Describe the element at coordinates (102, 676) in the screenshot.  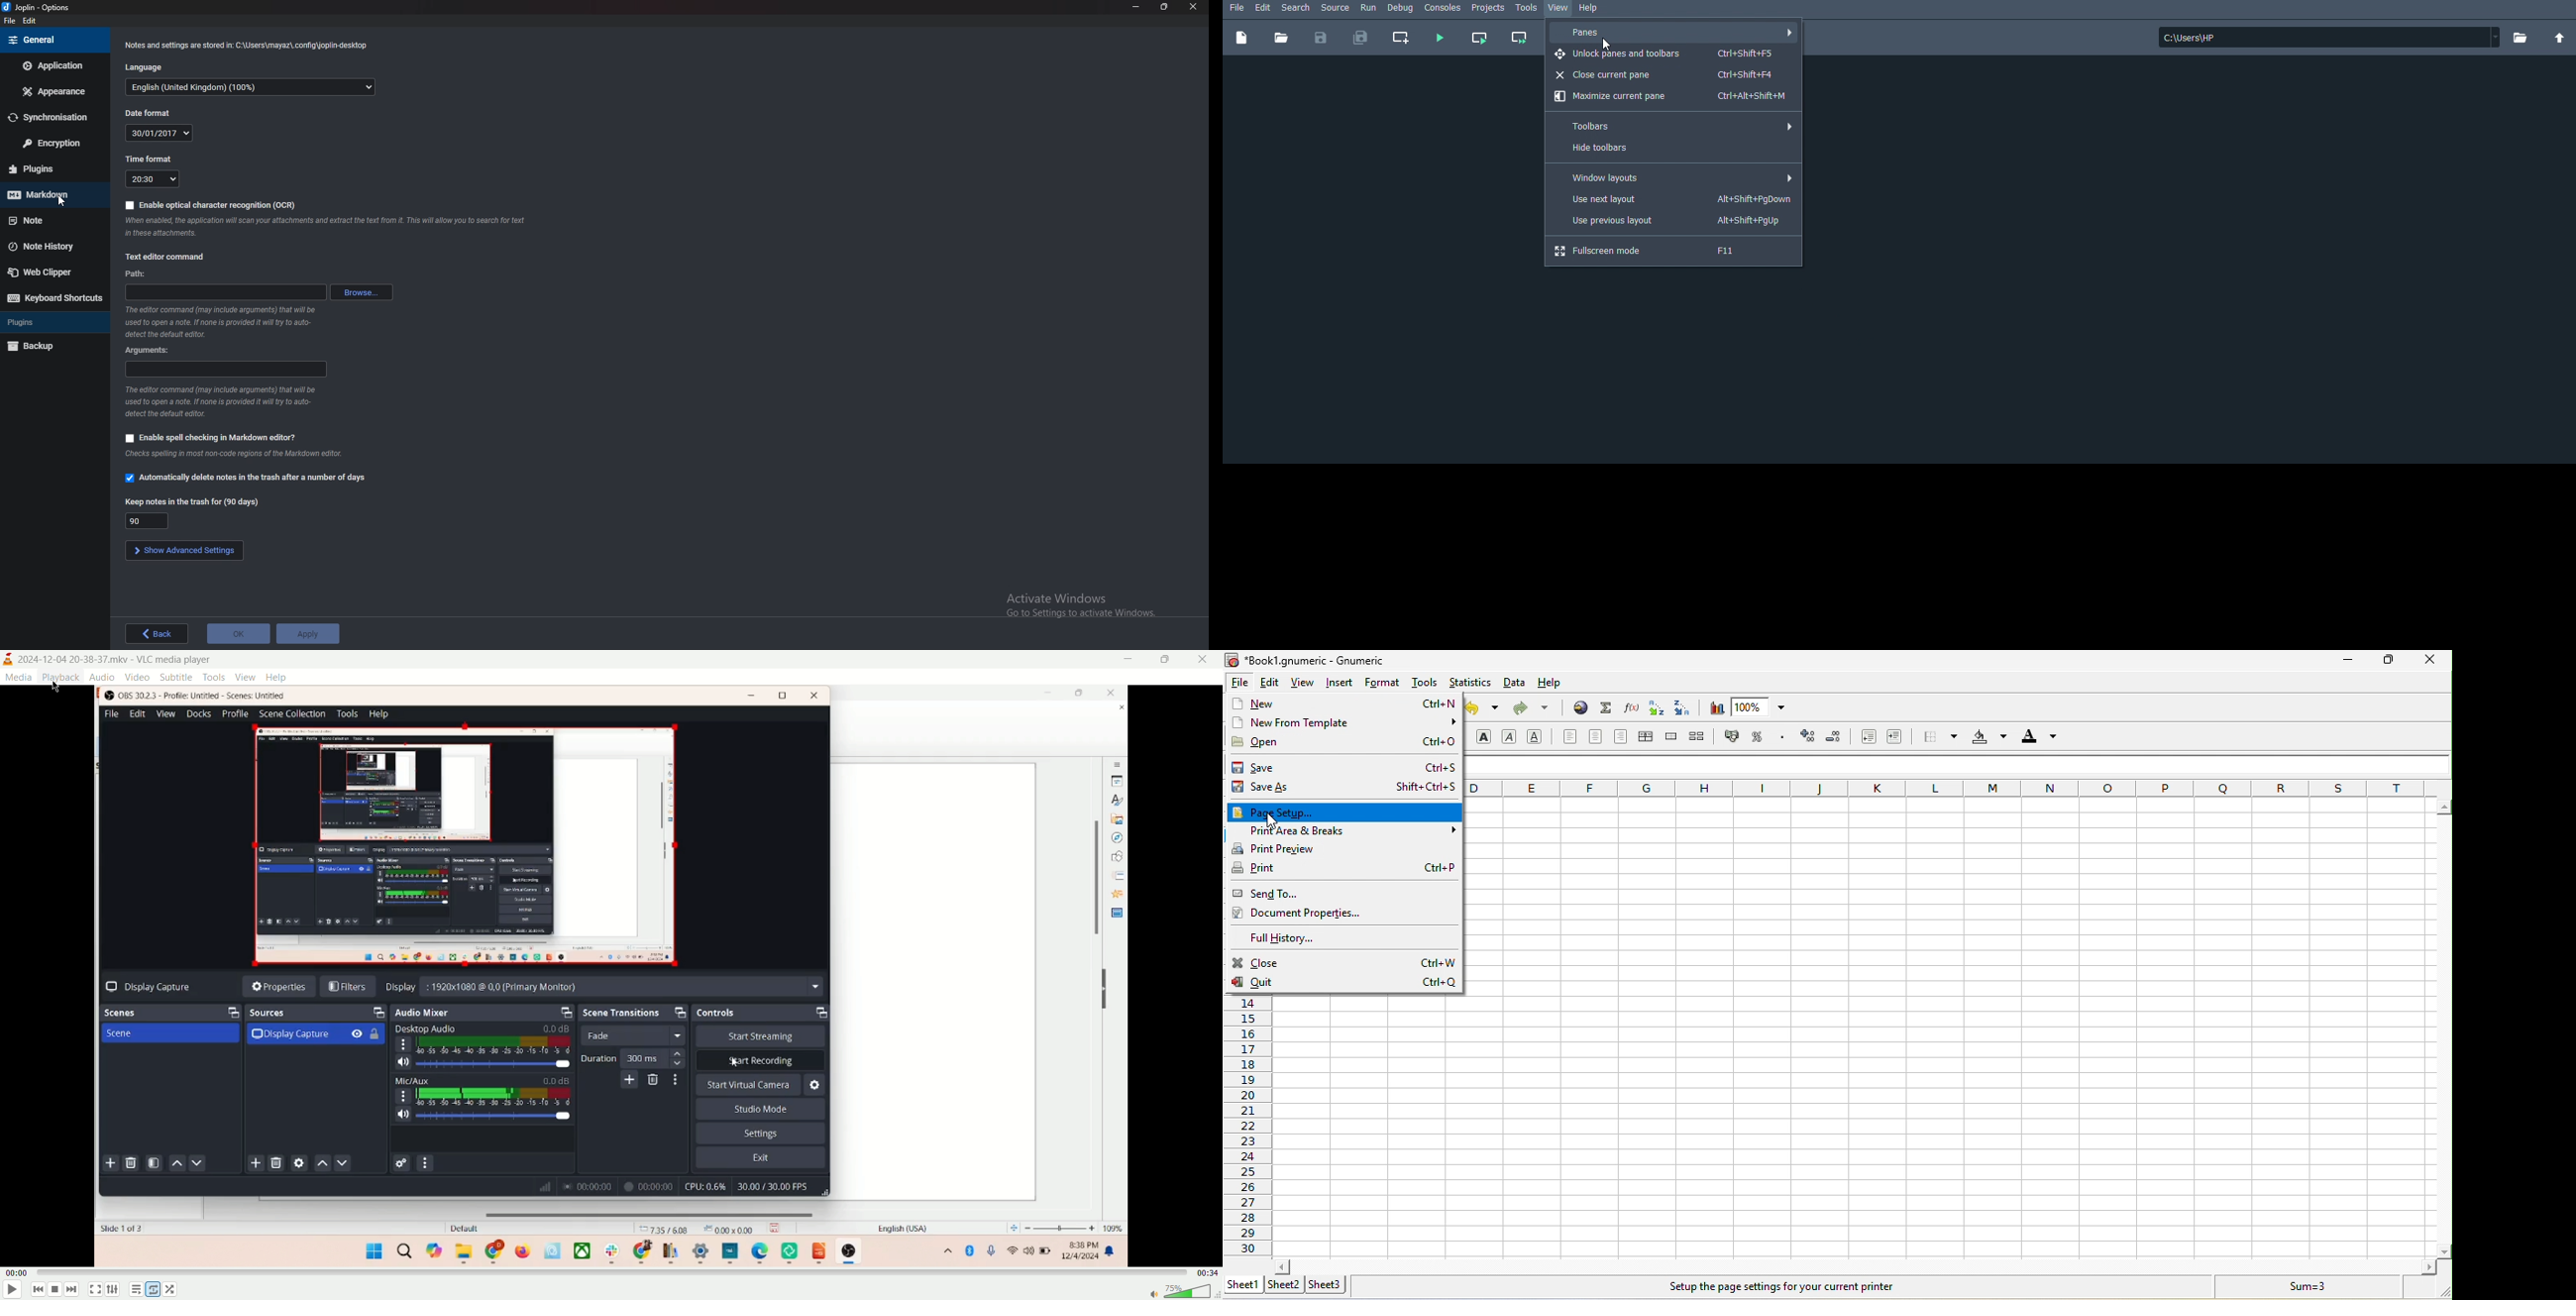
I see `audio` at that location.